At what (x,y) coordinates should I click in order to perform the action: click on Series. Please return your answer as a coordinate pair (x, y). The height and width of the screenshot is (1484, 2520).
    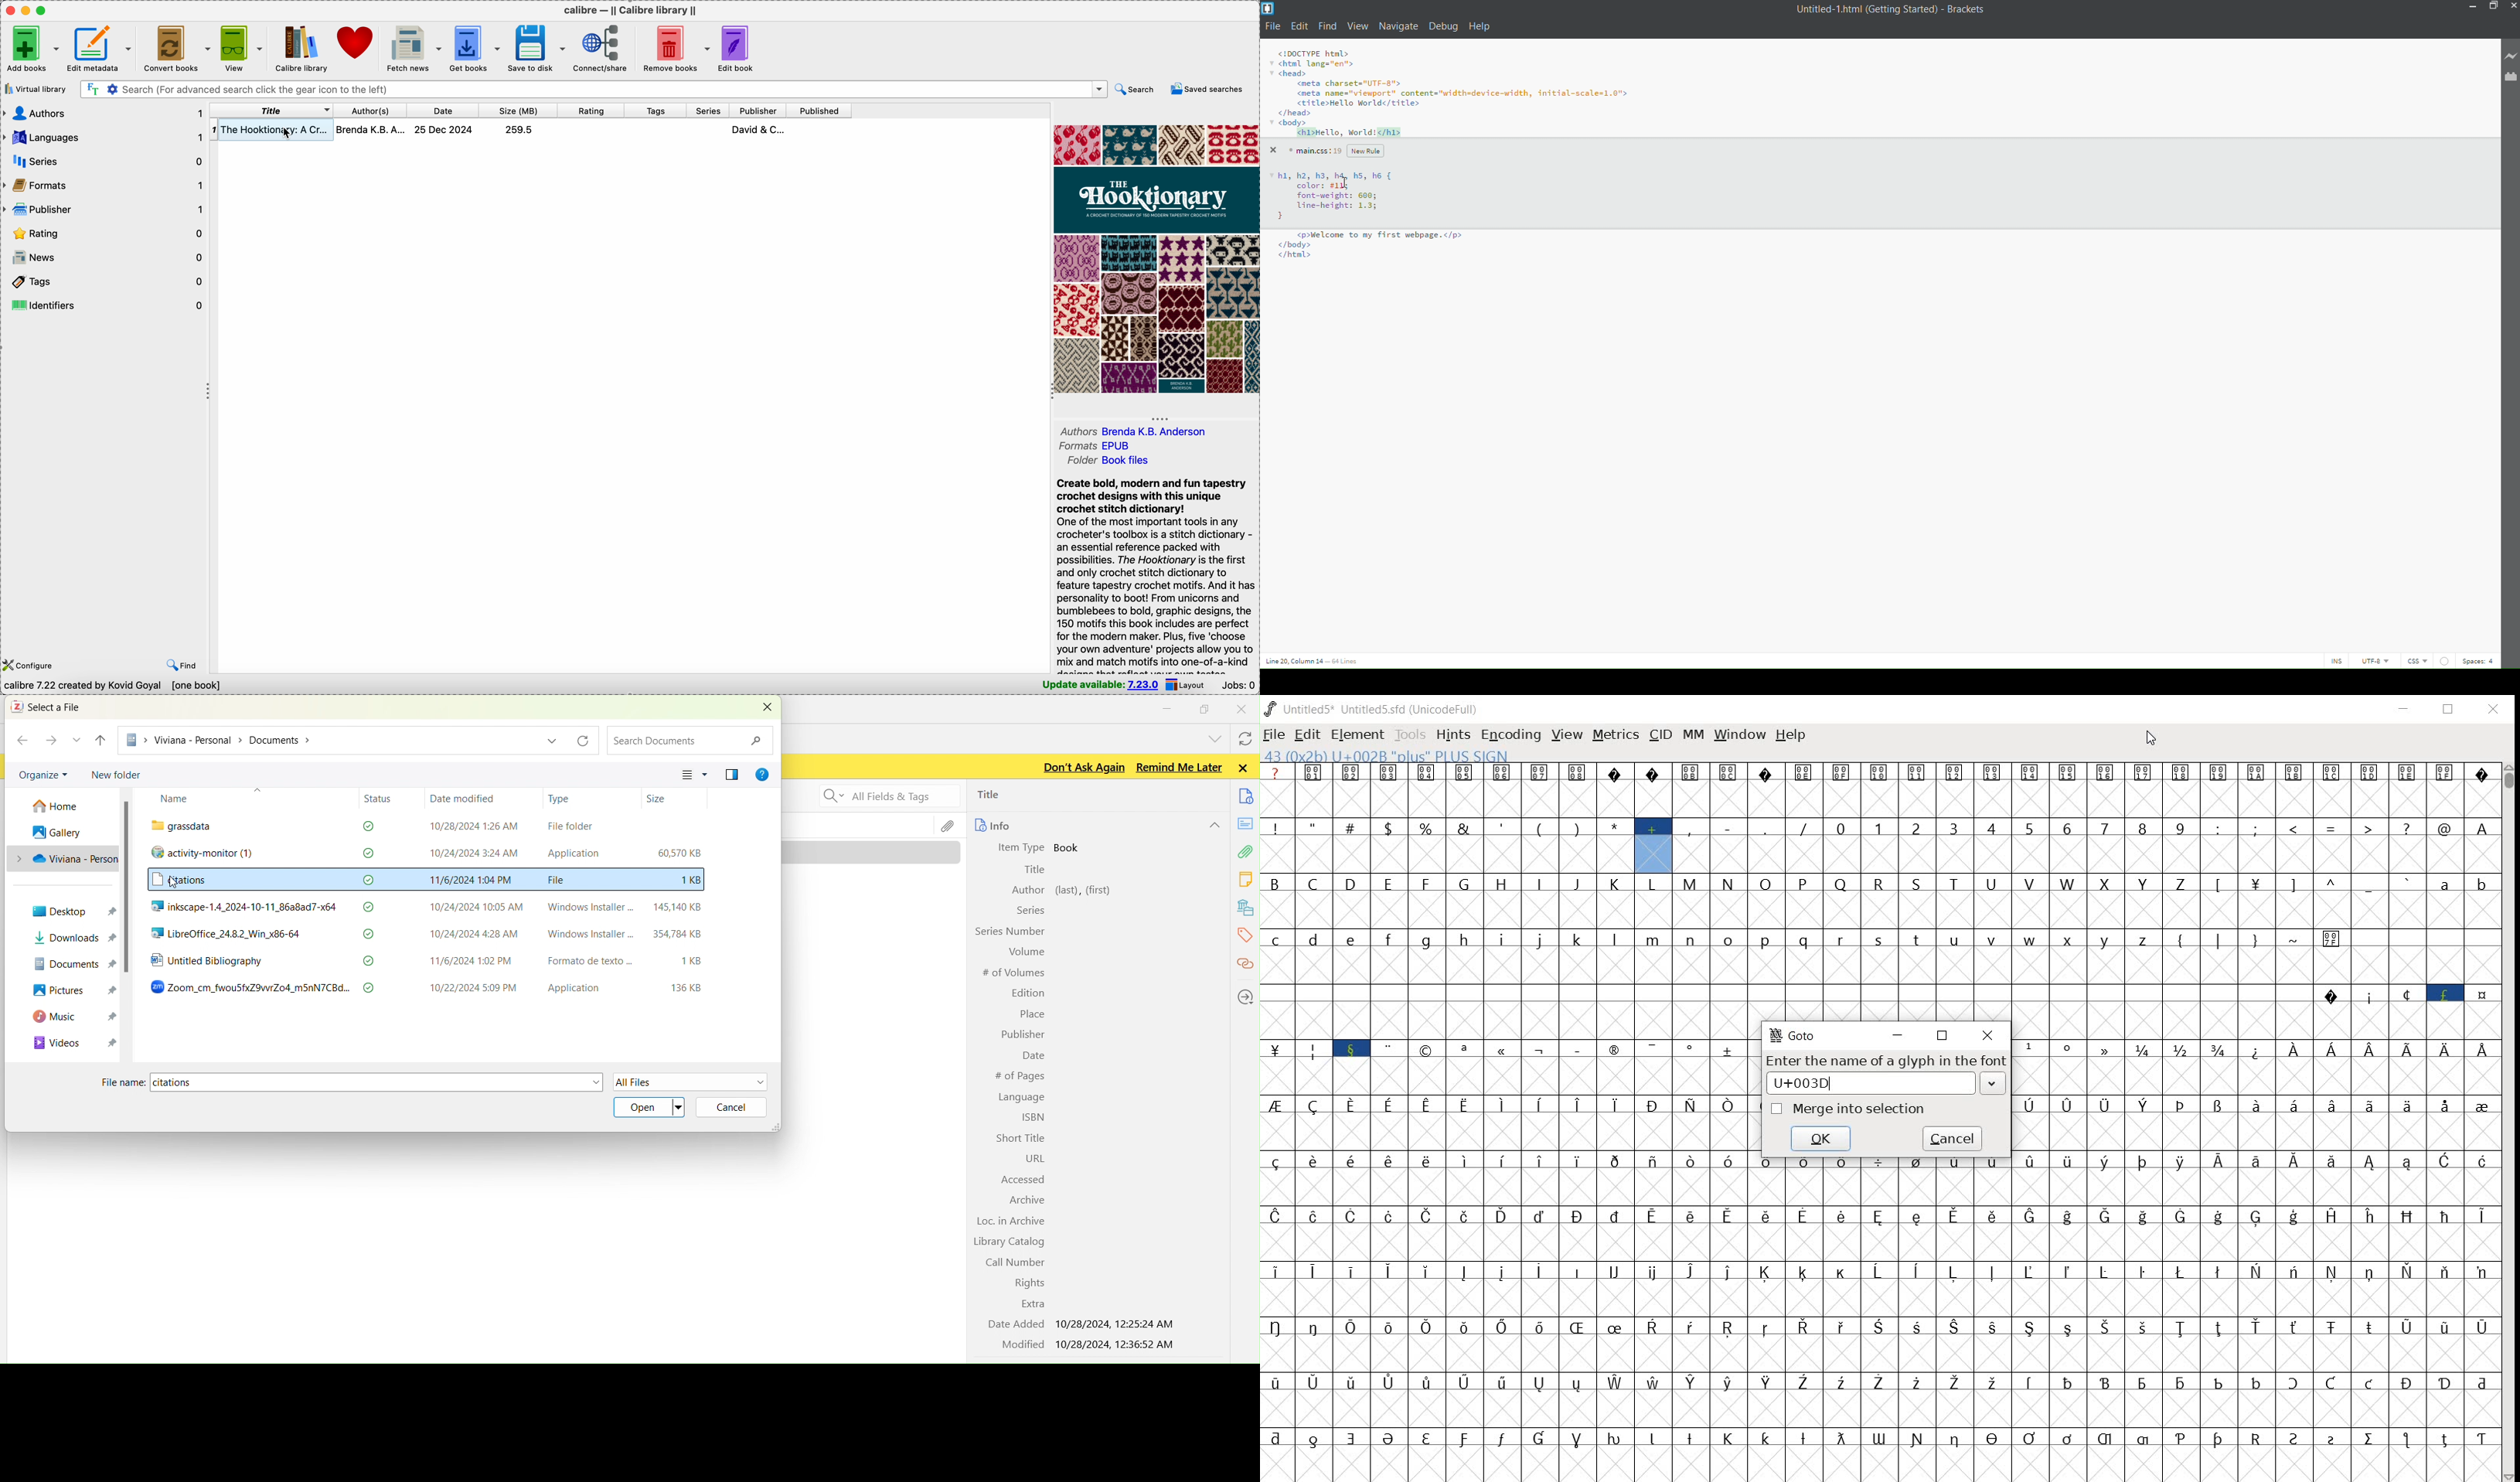
    Looking at the image, I should click on (1029, 911).